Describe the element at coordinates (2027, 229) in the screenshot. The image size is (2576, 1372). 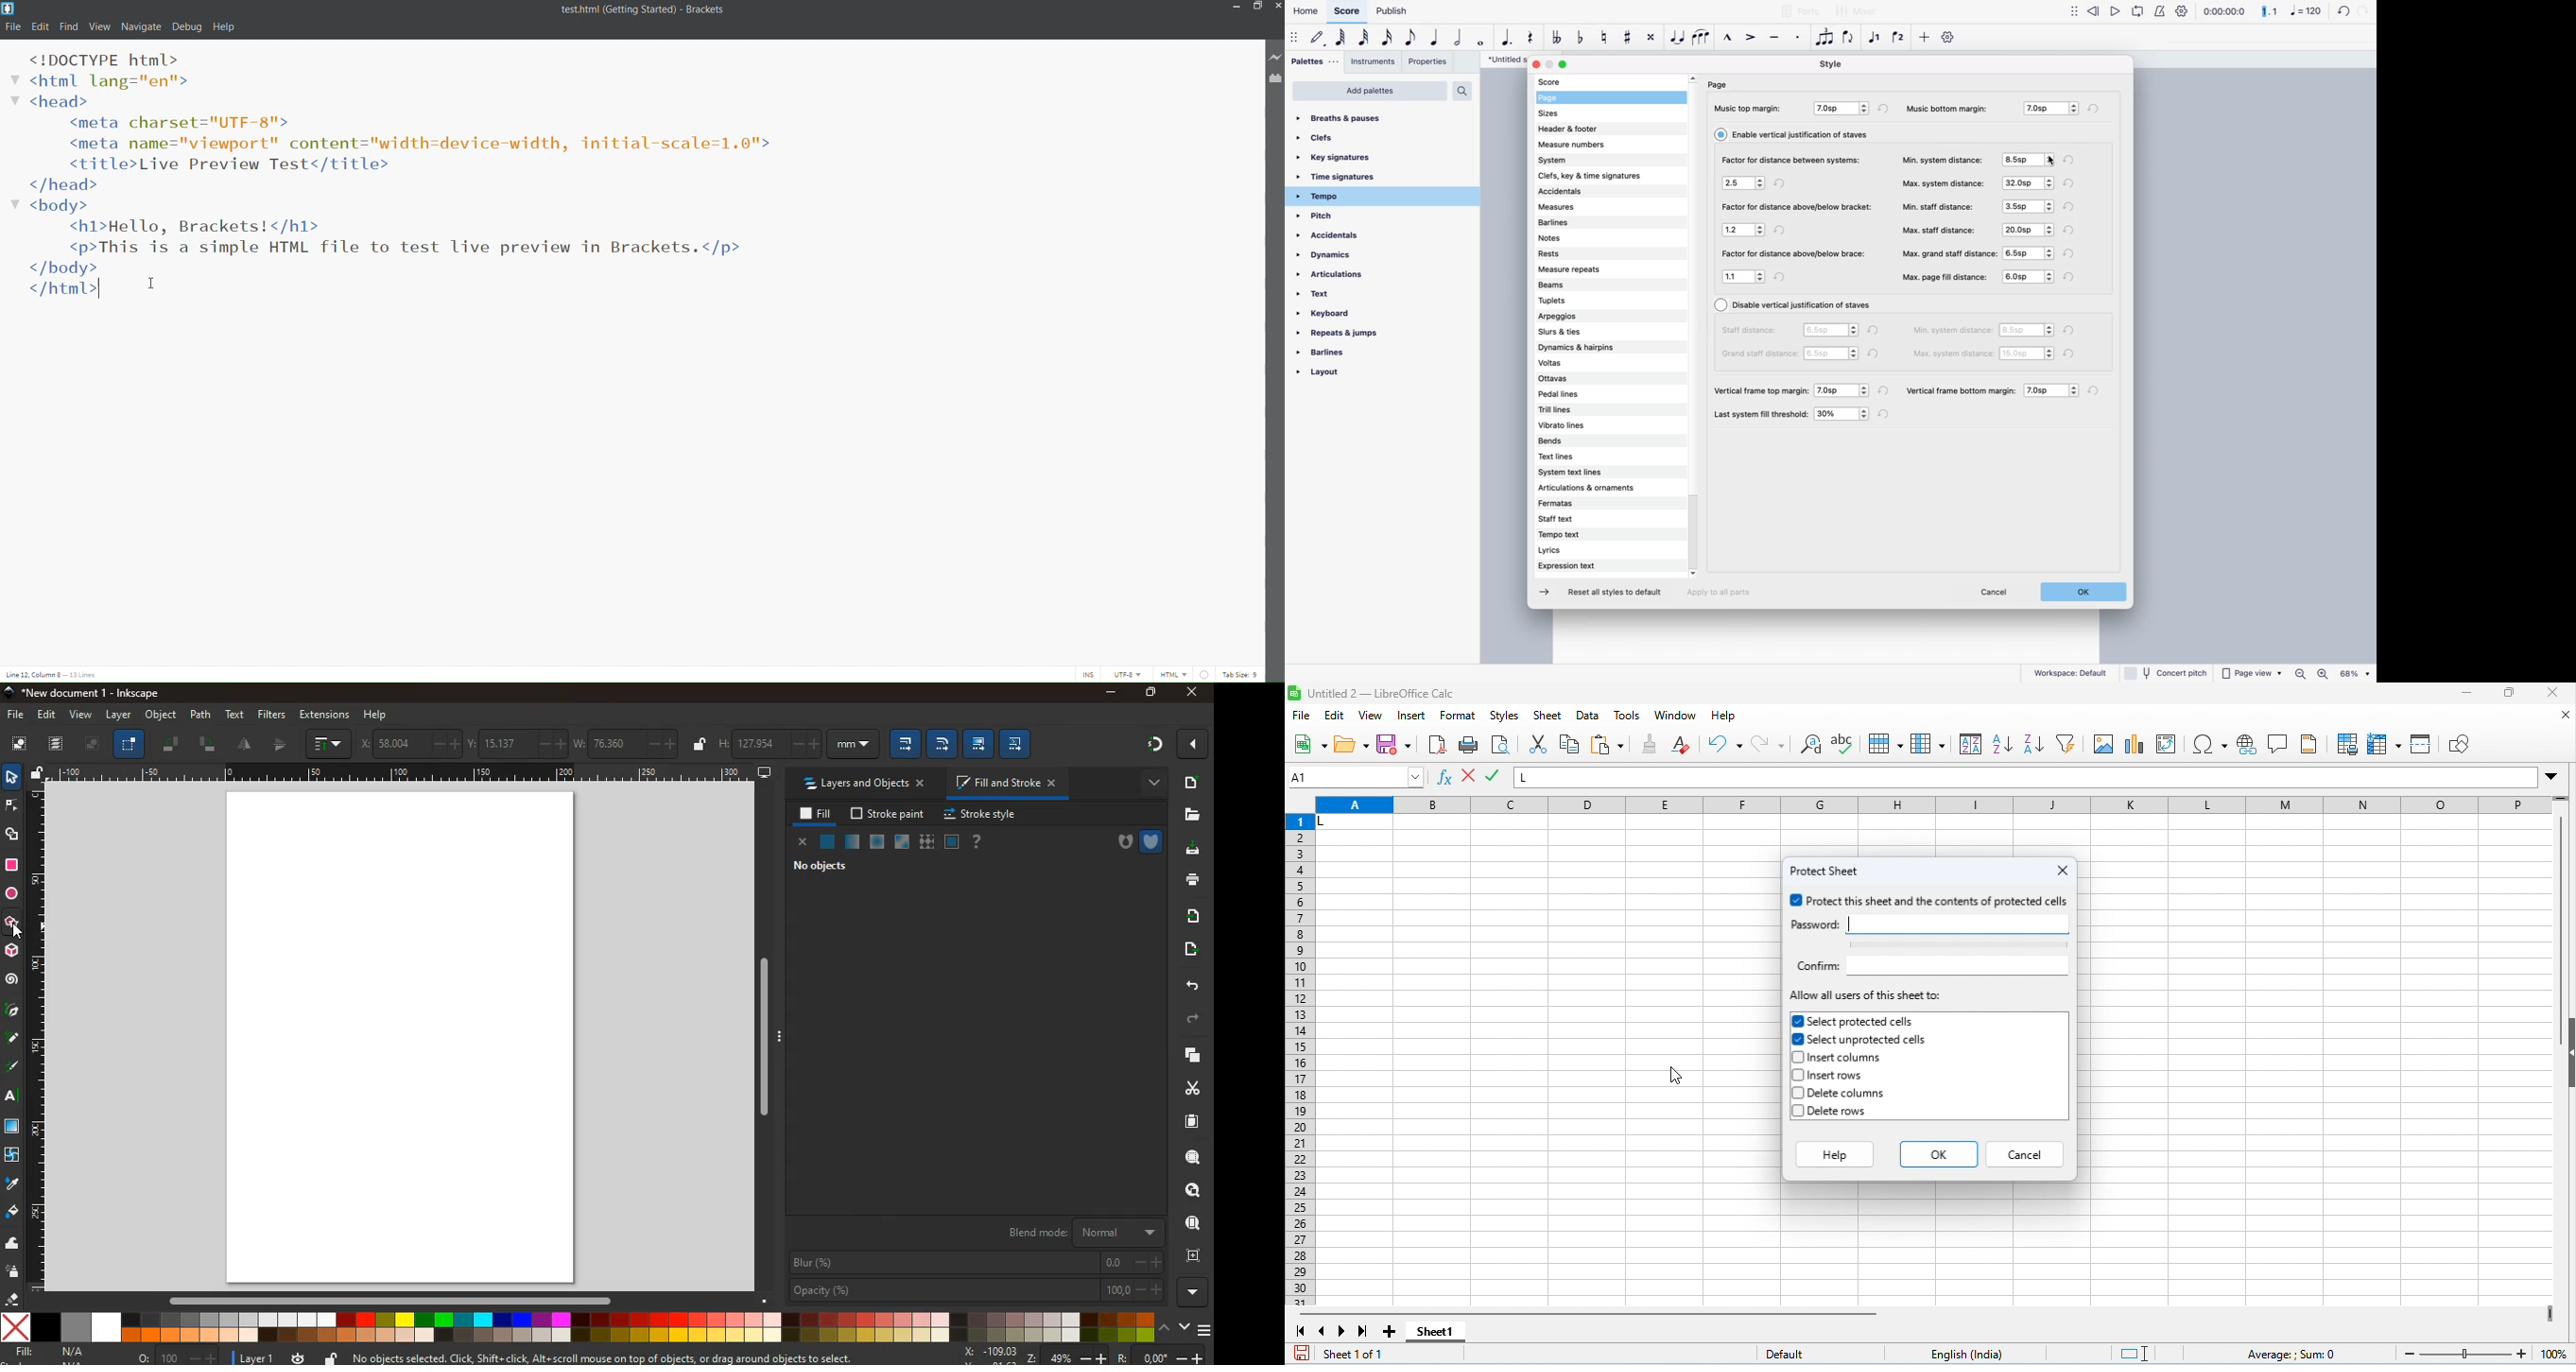
I see `options` at that location.